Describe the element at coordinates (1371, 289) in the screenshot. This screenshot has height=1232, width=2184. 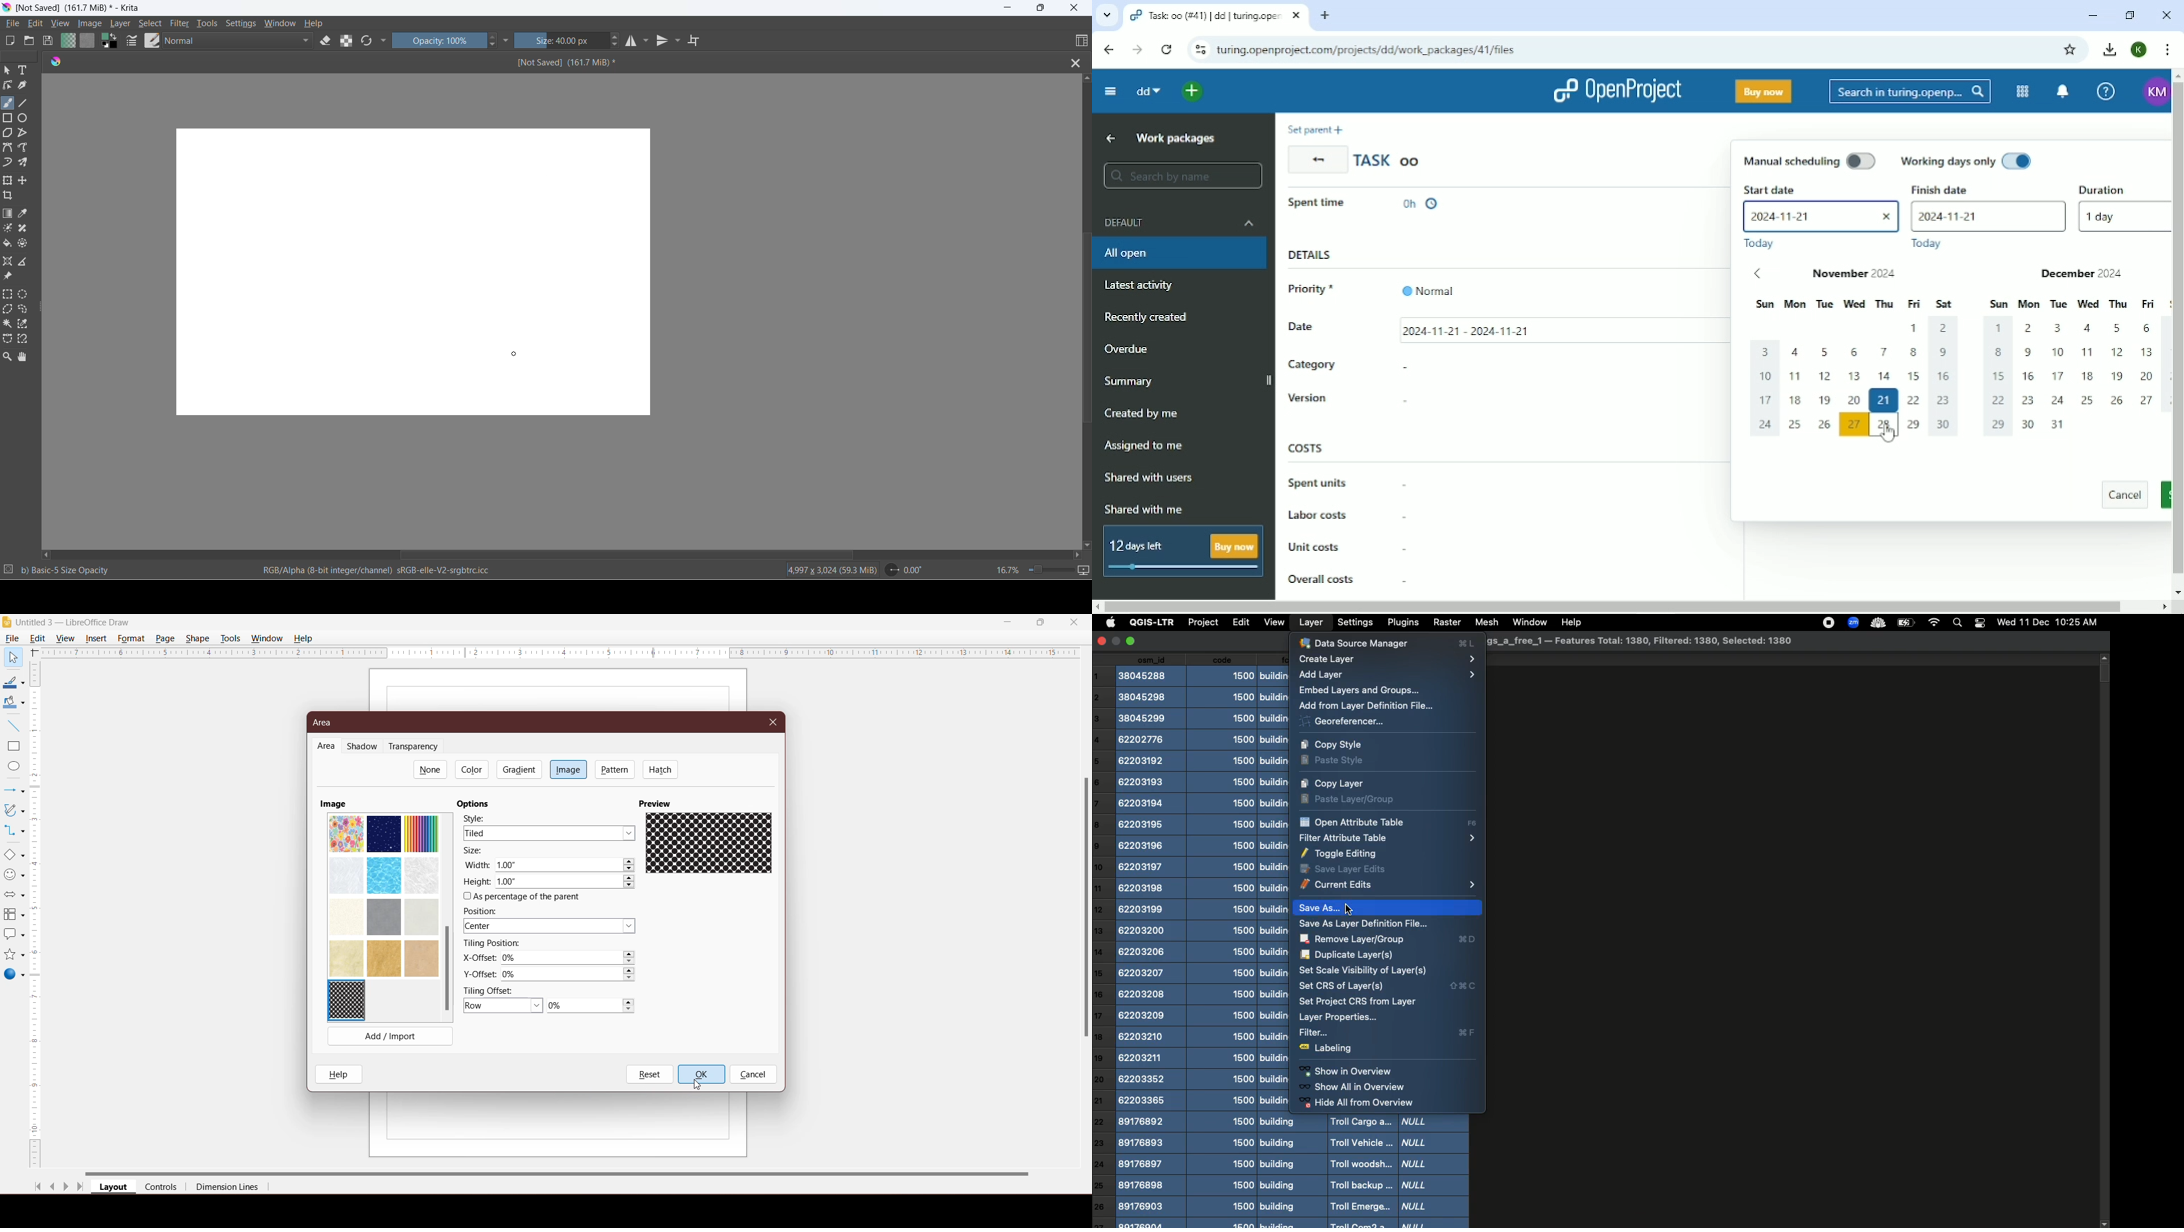
I see `Priority` at that location.